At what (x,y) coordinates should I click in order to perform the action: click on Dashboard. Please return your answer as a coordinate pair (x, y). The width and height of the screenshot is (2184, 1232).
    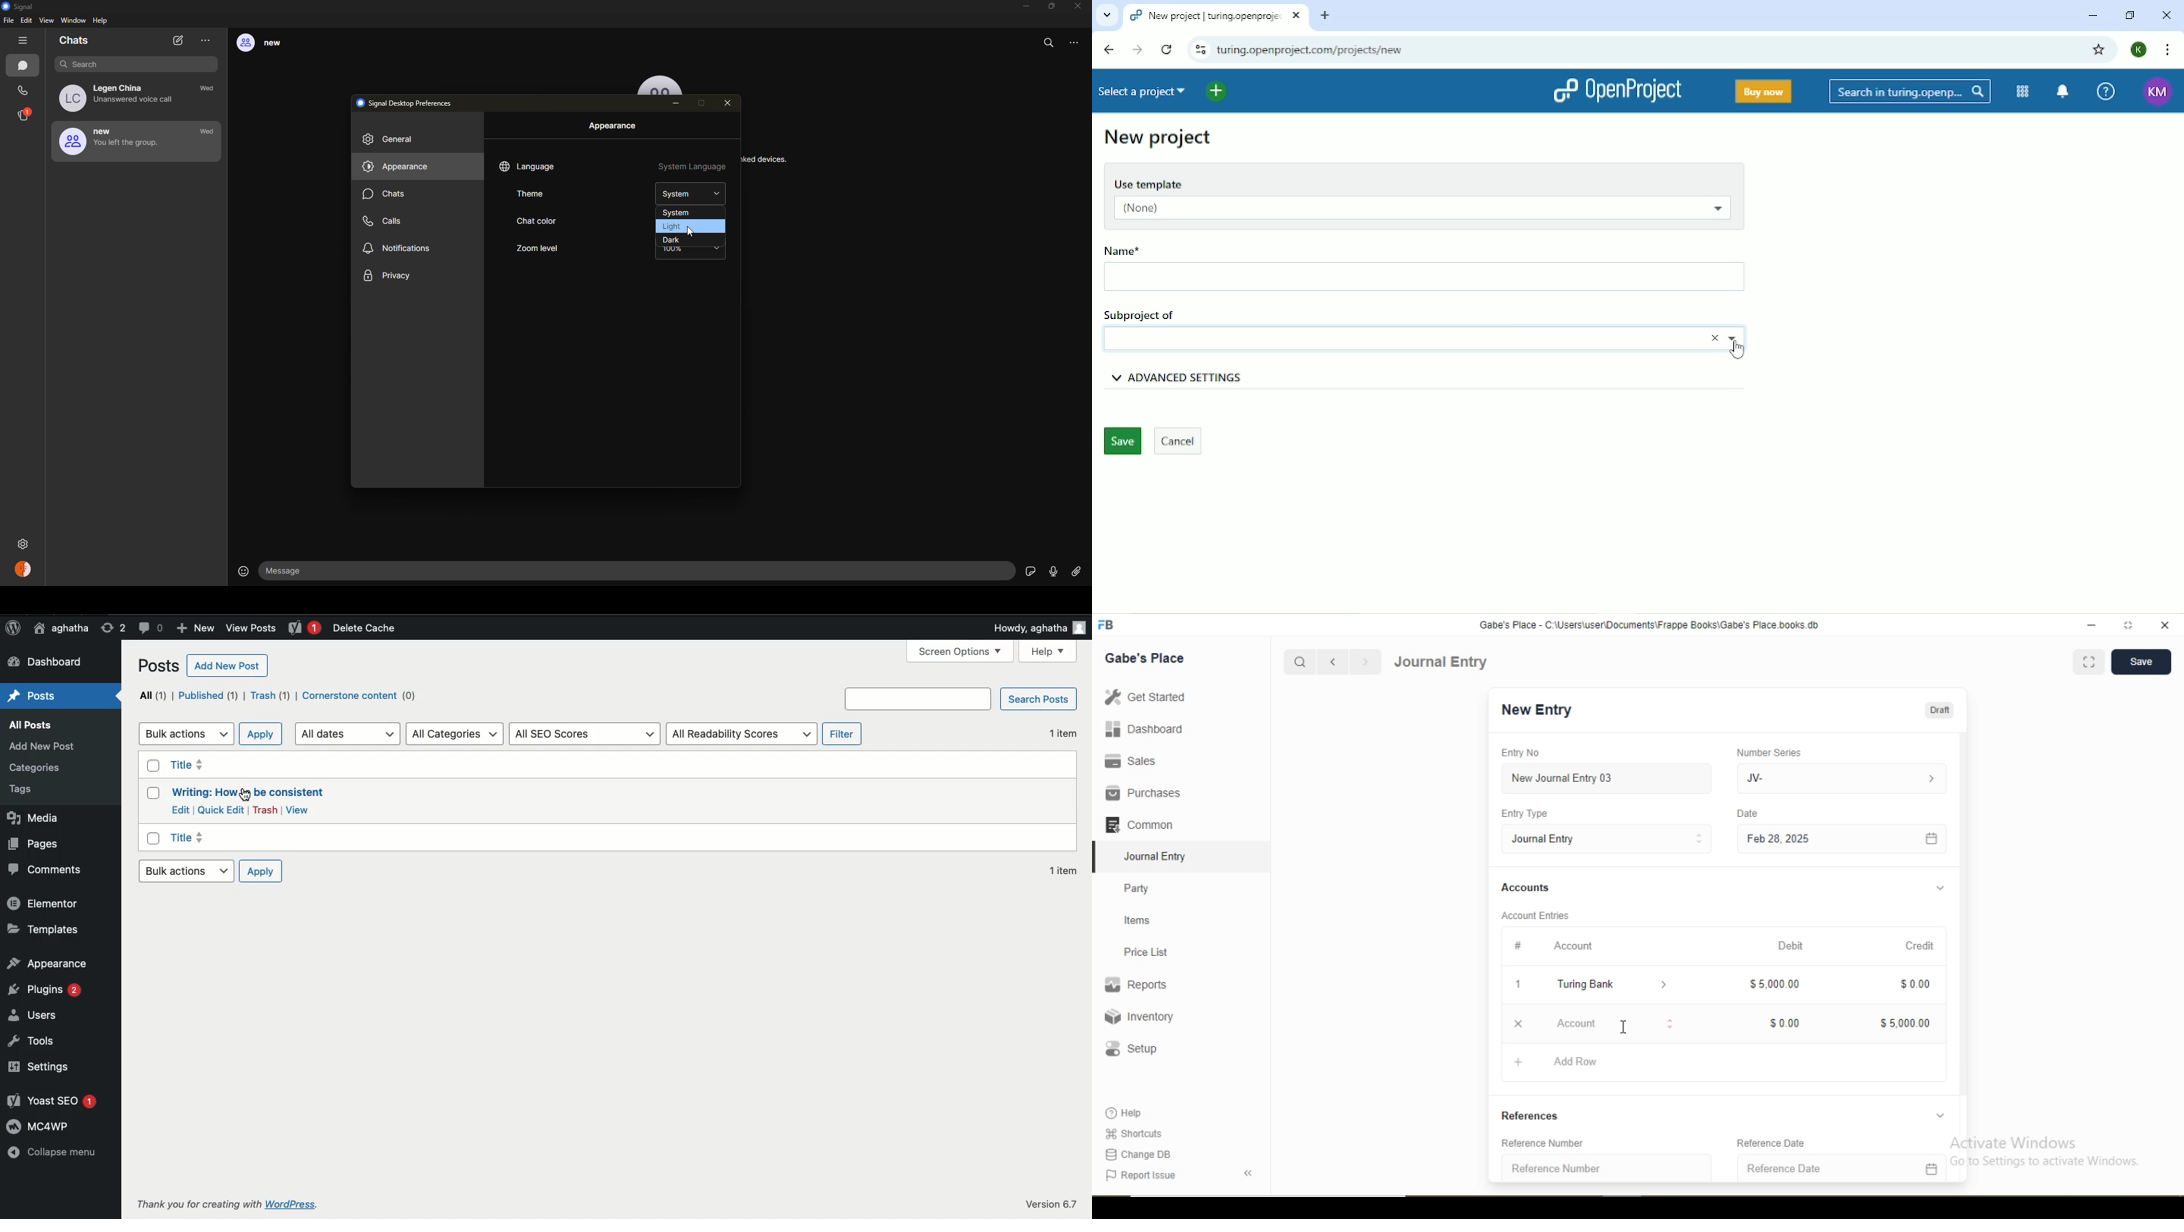
    Looking at the image, I should click on (1145, 728).